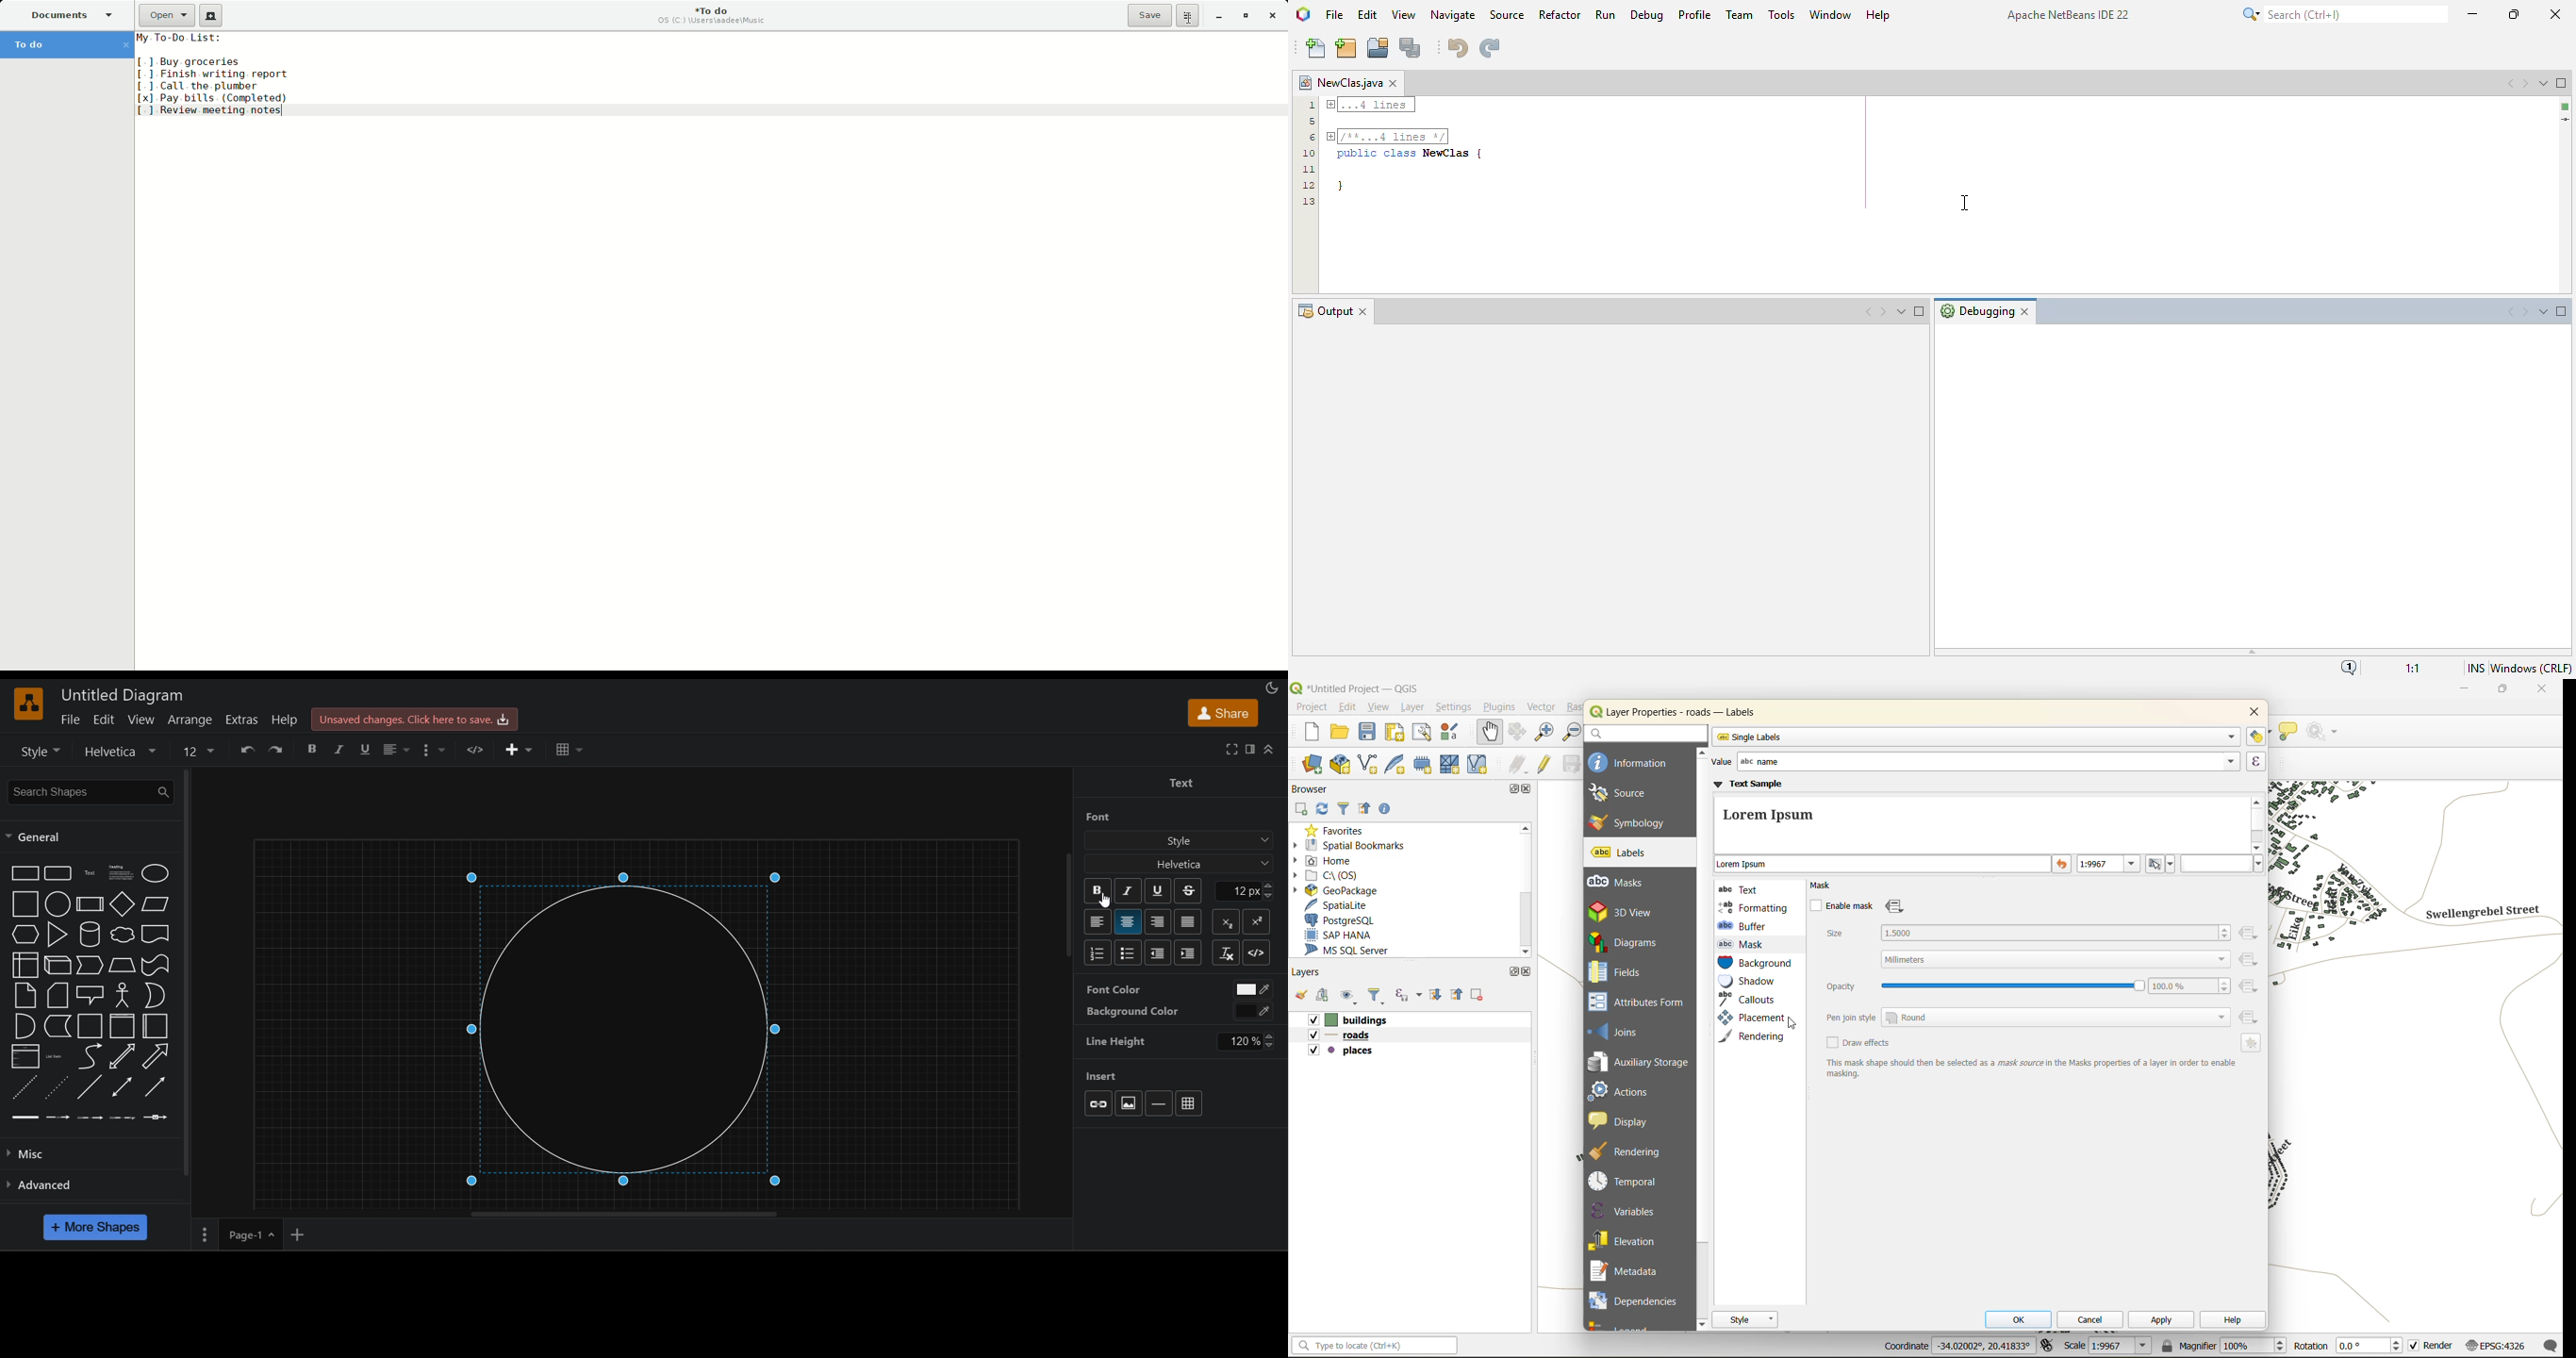  What do you see at coordinates (315, 749) in the screenshot?
I see `bold` at bounding box center [315, 749].